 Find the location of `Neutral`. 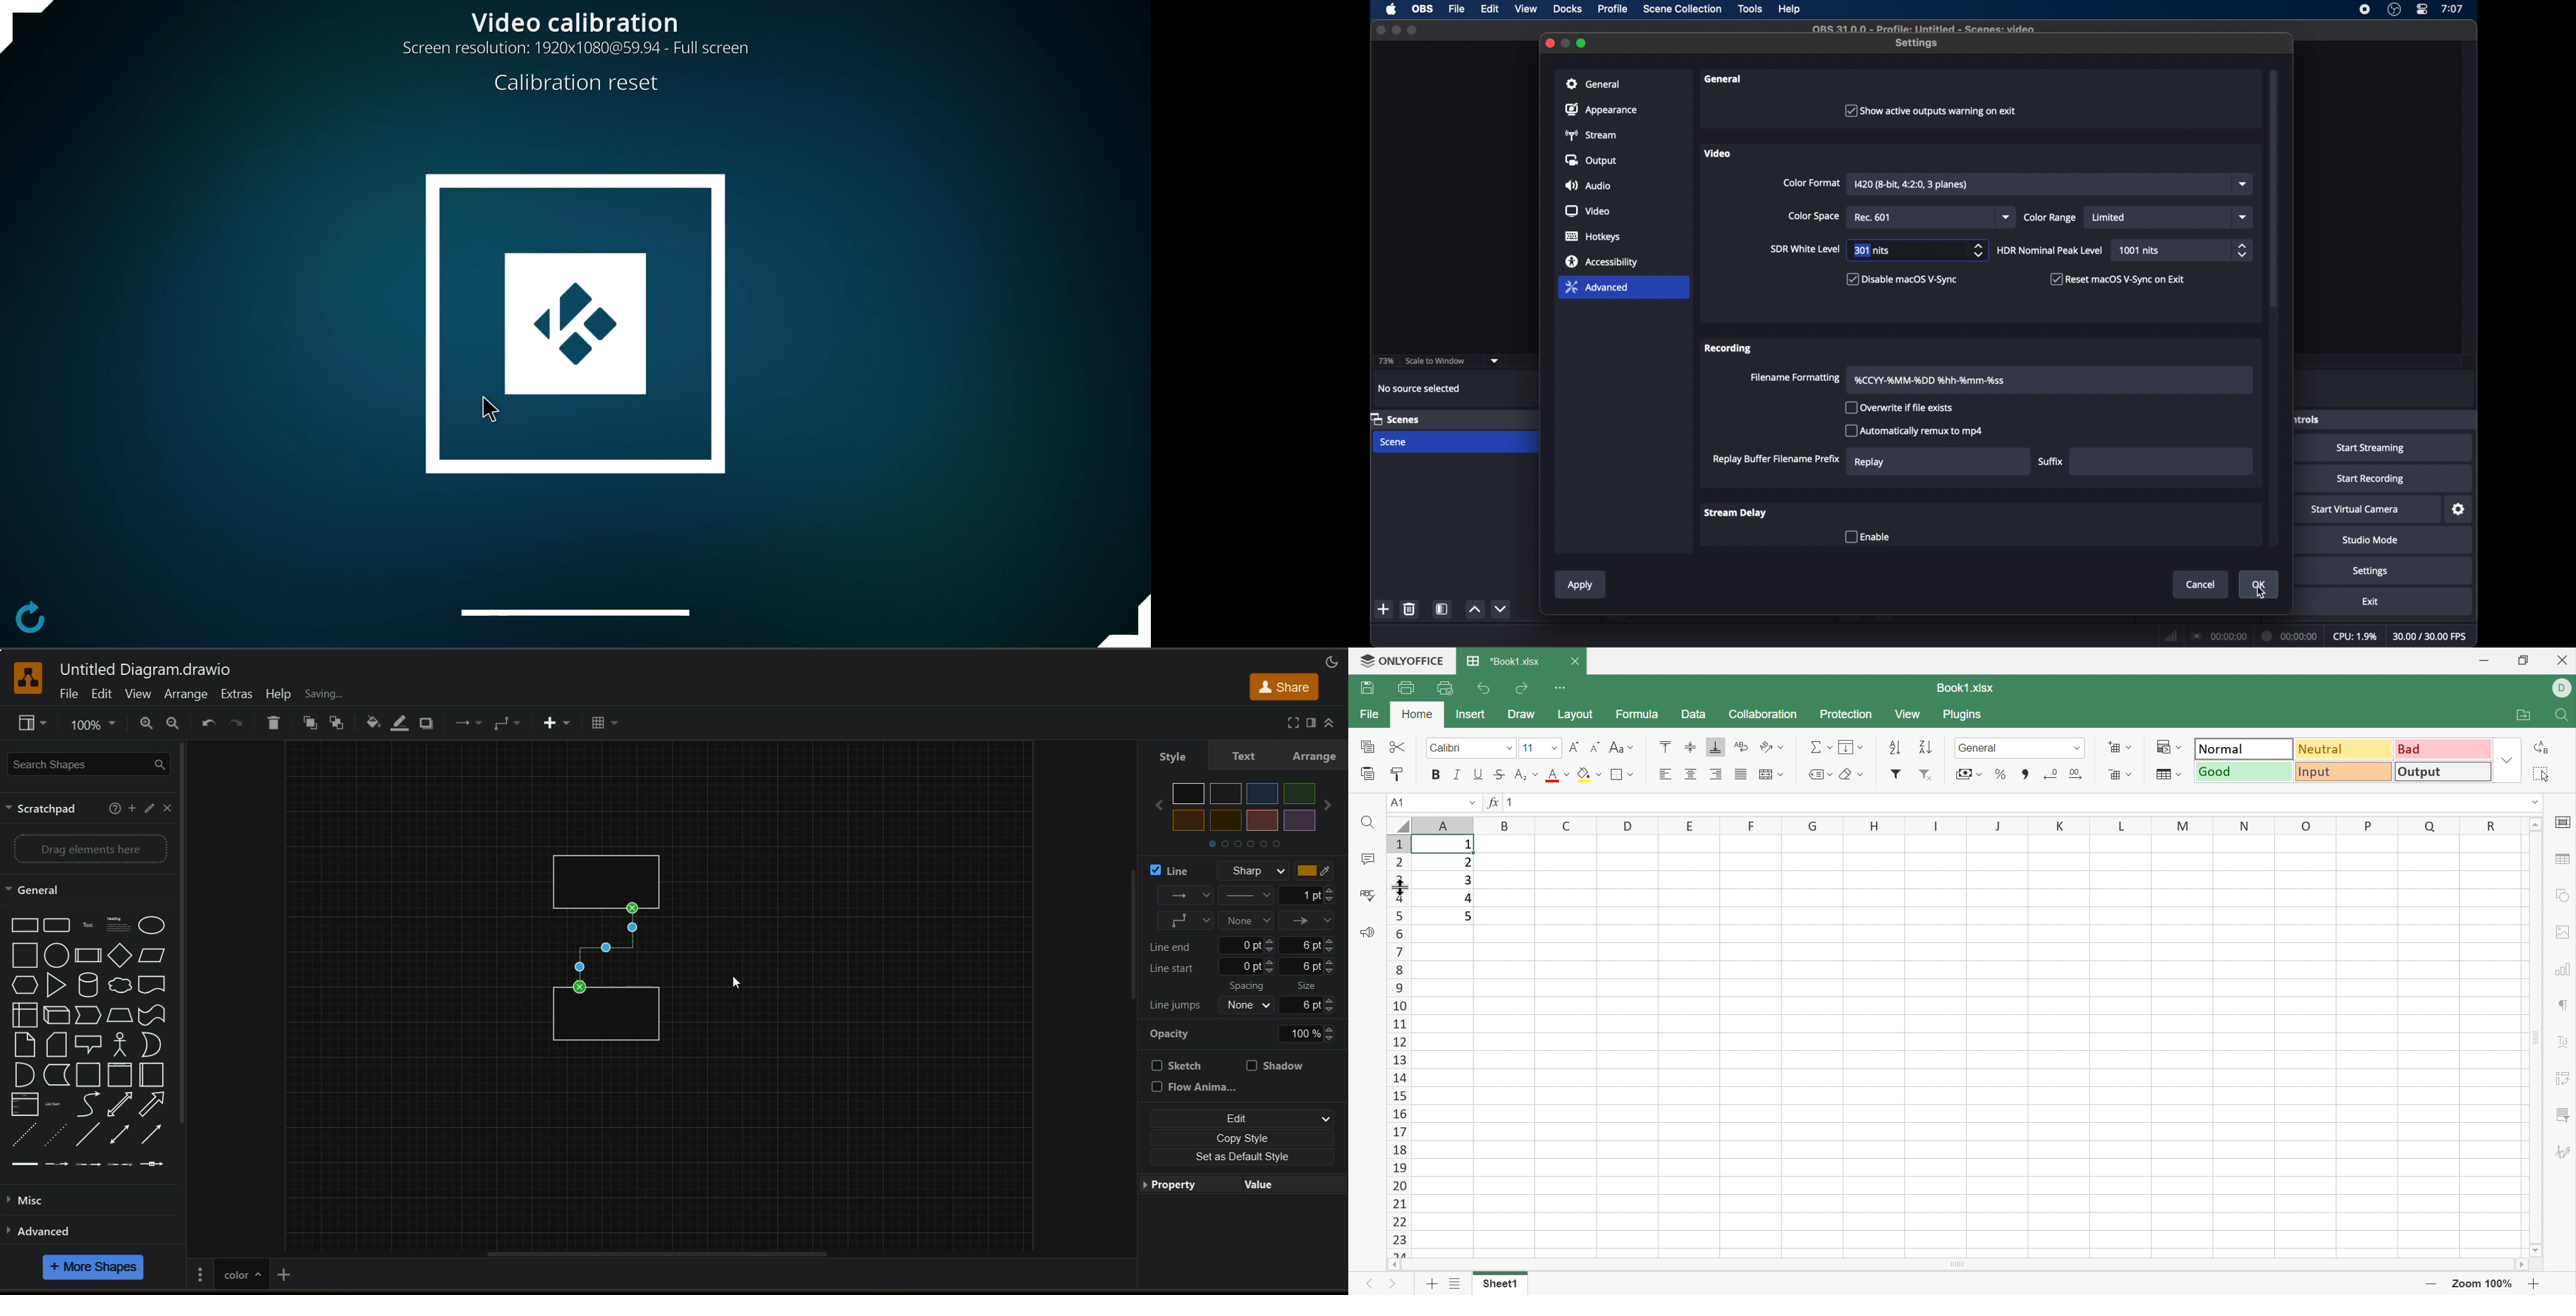

Neutral is located at coordinates (2344, 748).